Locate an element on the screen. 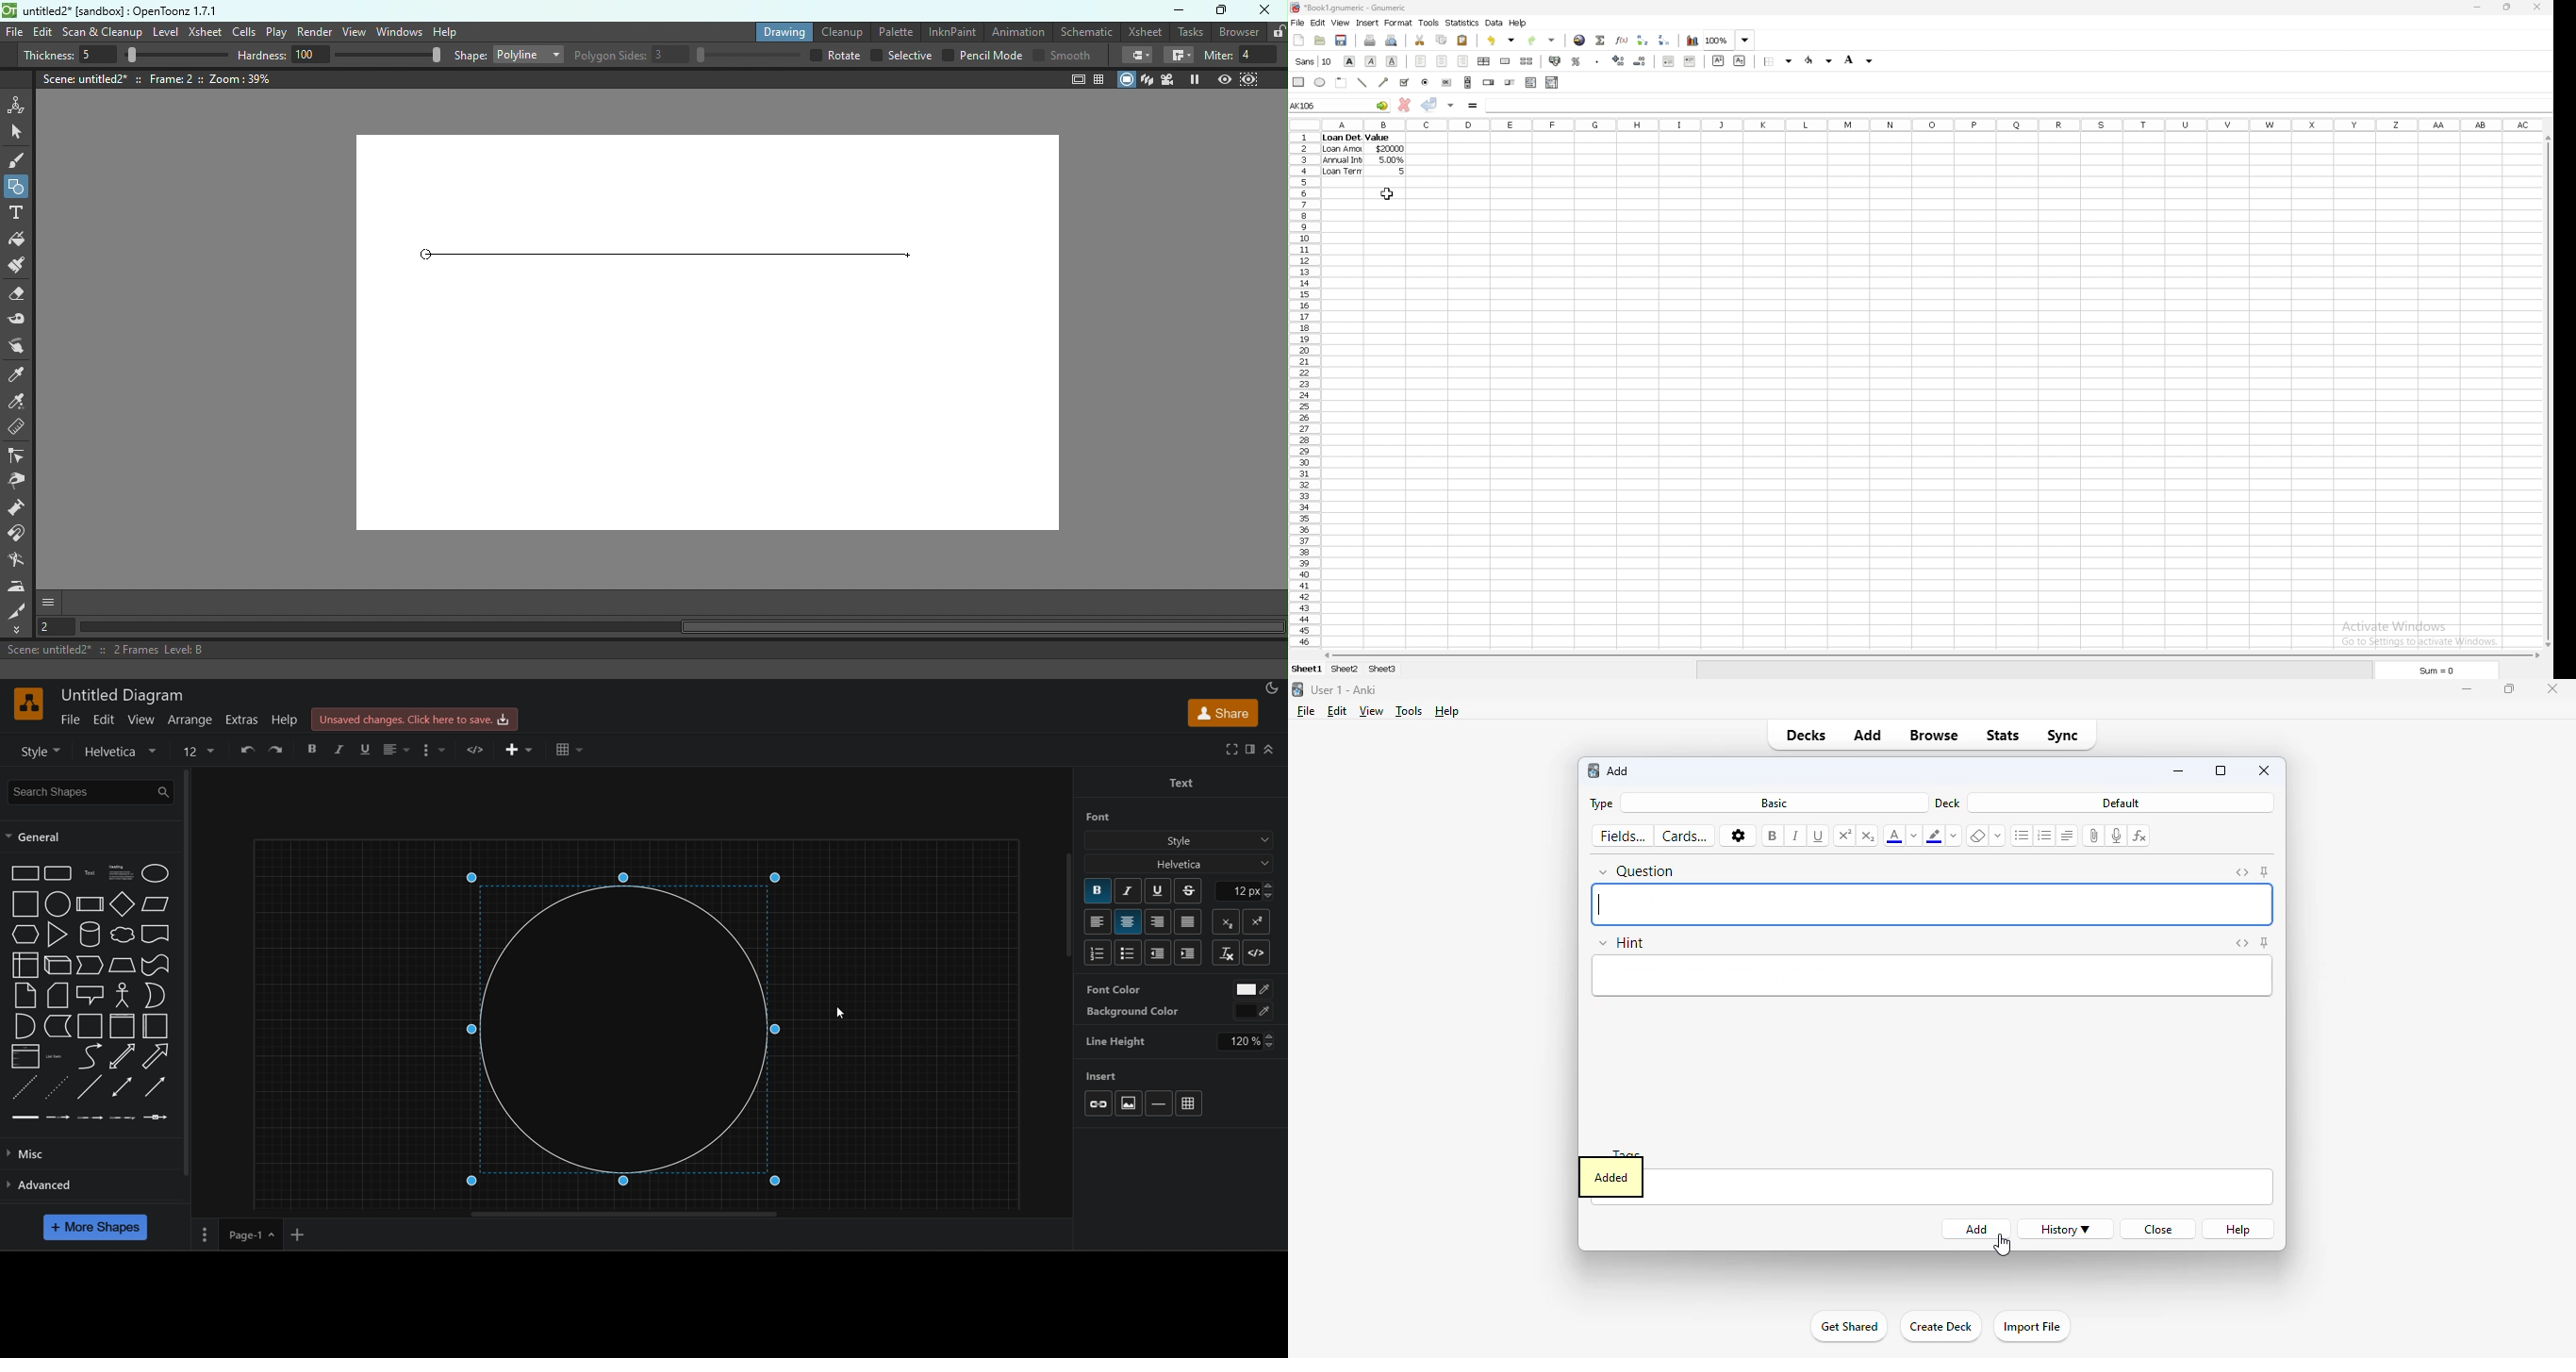 The width and height of the screenshot is (2576, 1372). basic is located at coordinates (1775, 803).